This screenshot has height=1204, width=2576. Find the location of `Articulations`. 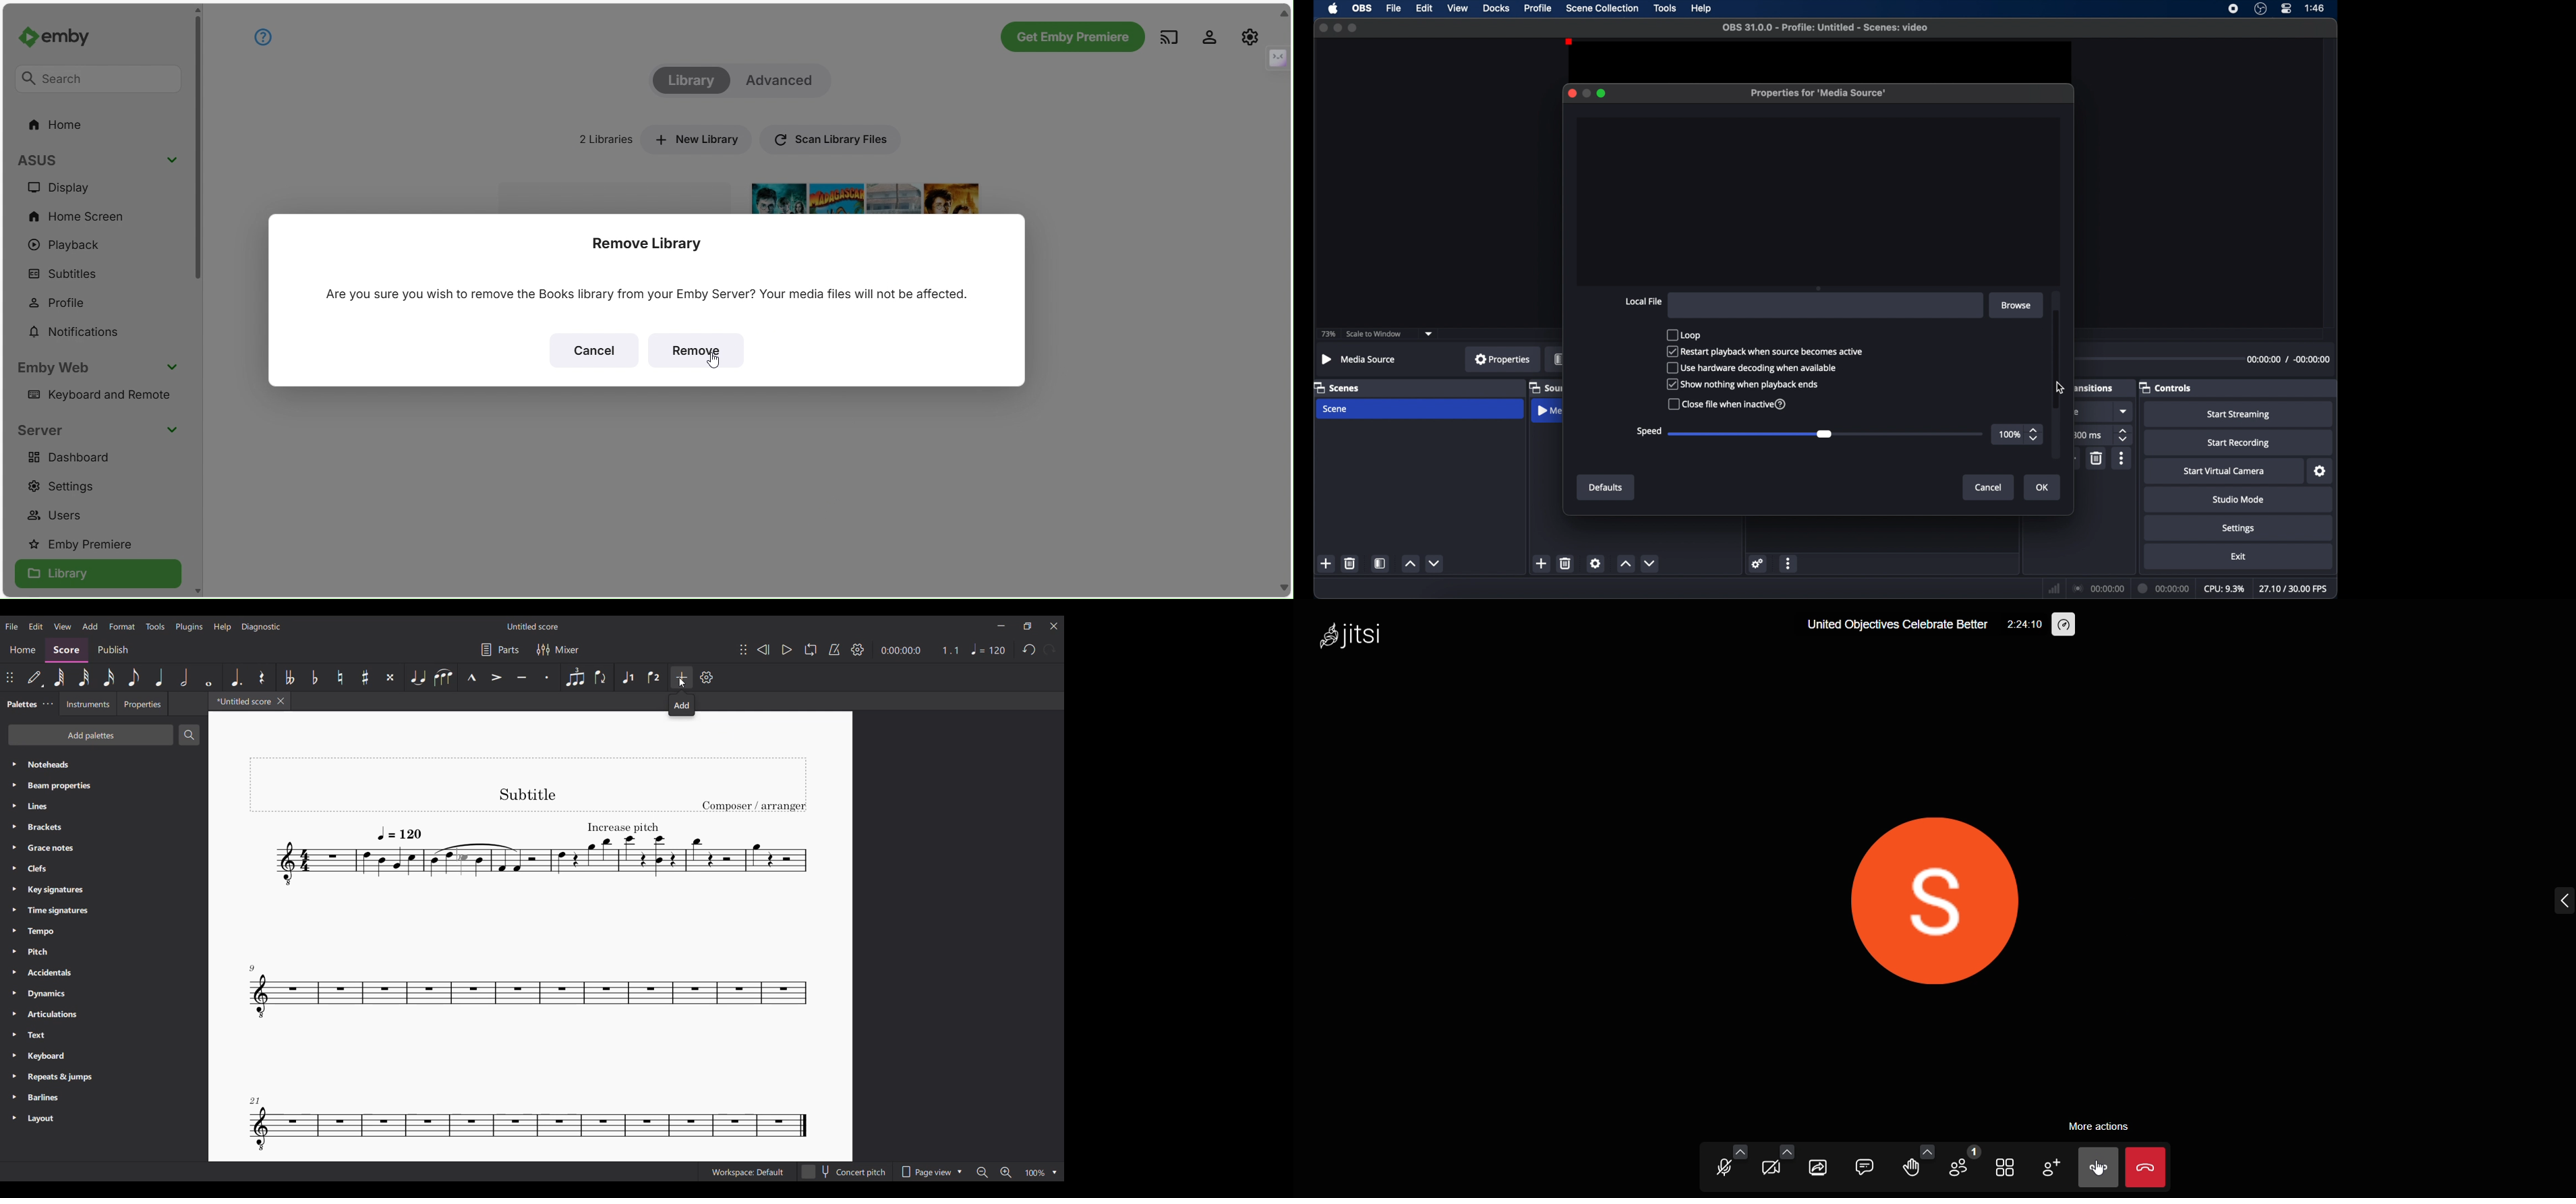

Articulations is located at coordinates (105, 1014).